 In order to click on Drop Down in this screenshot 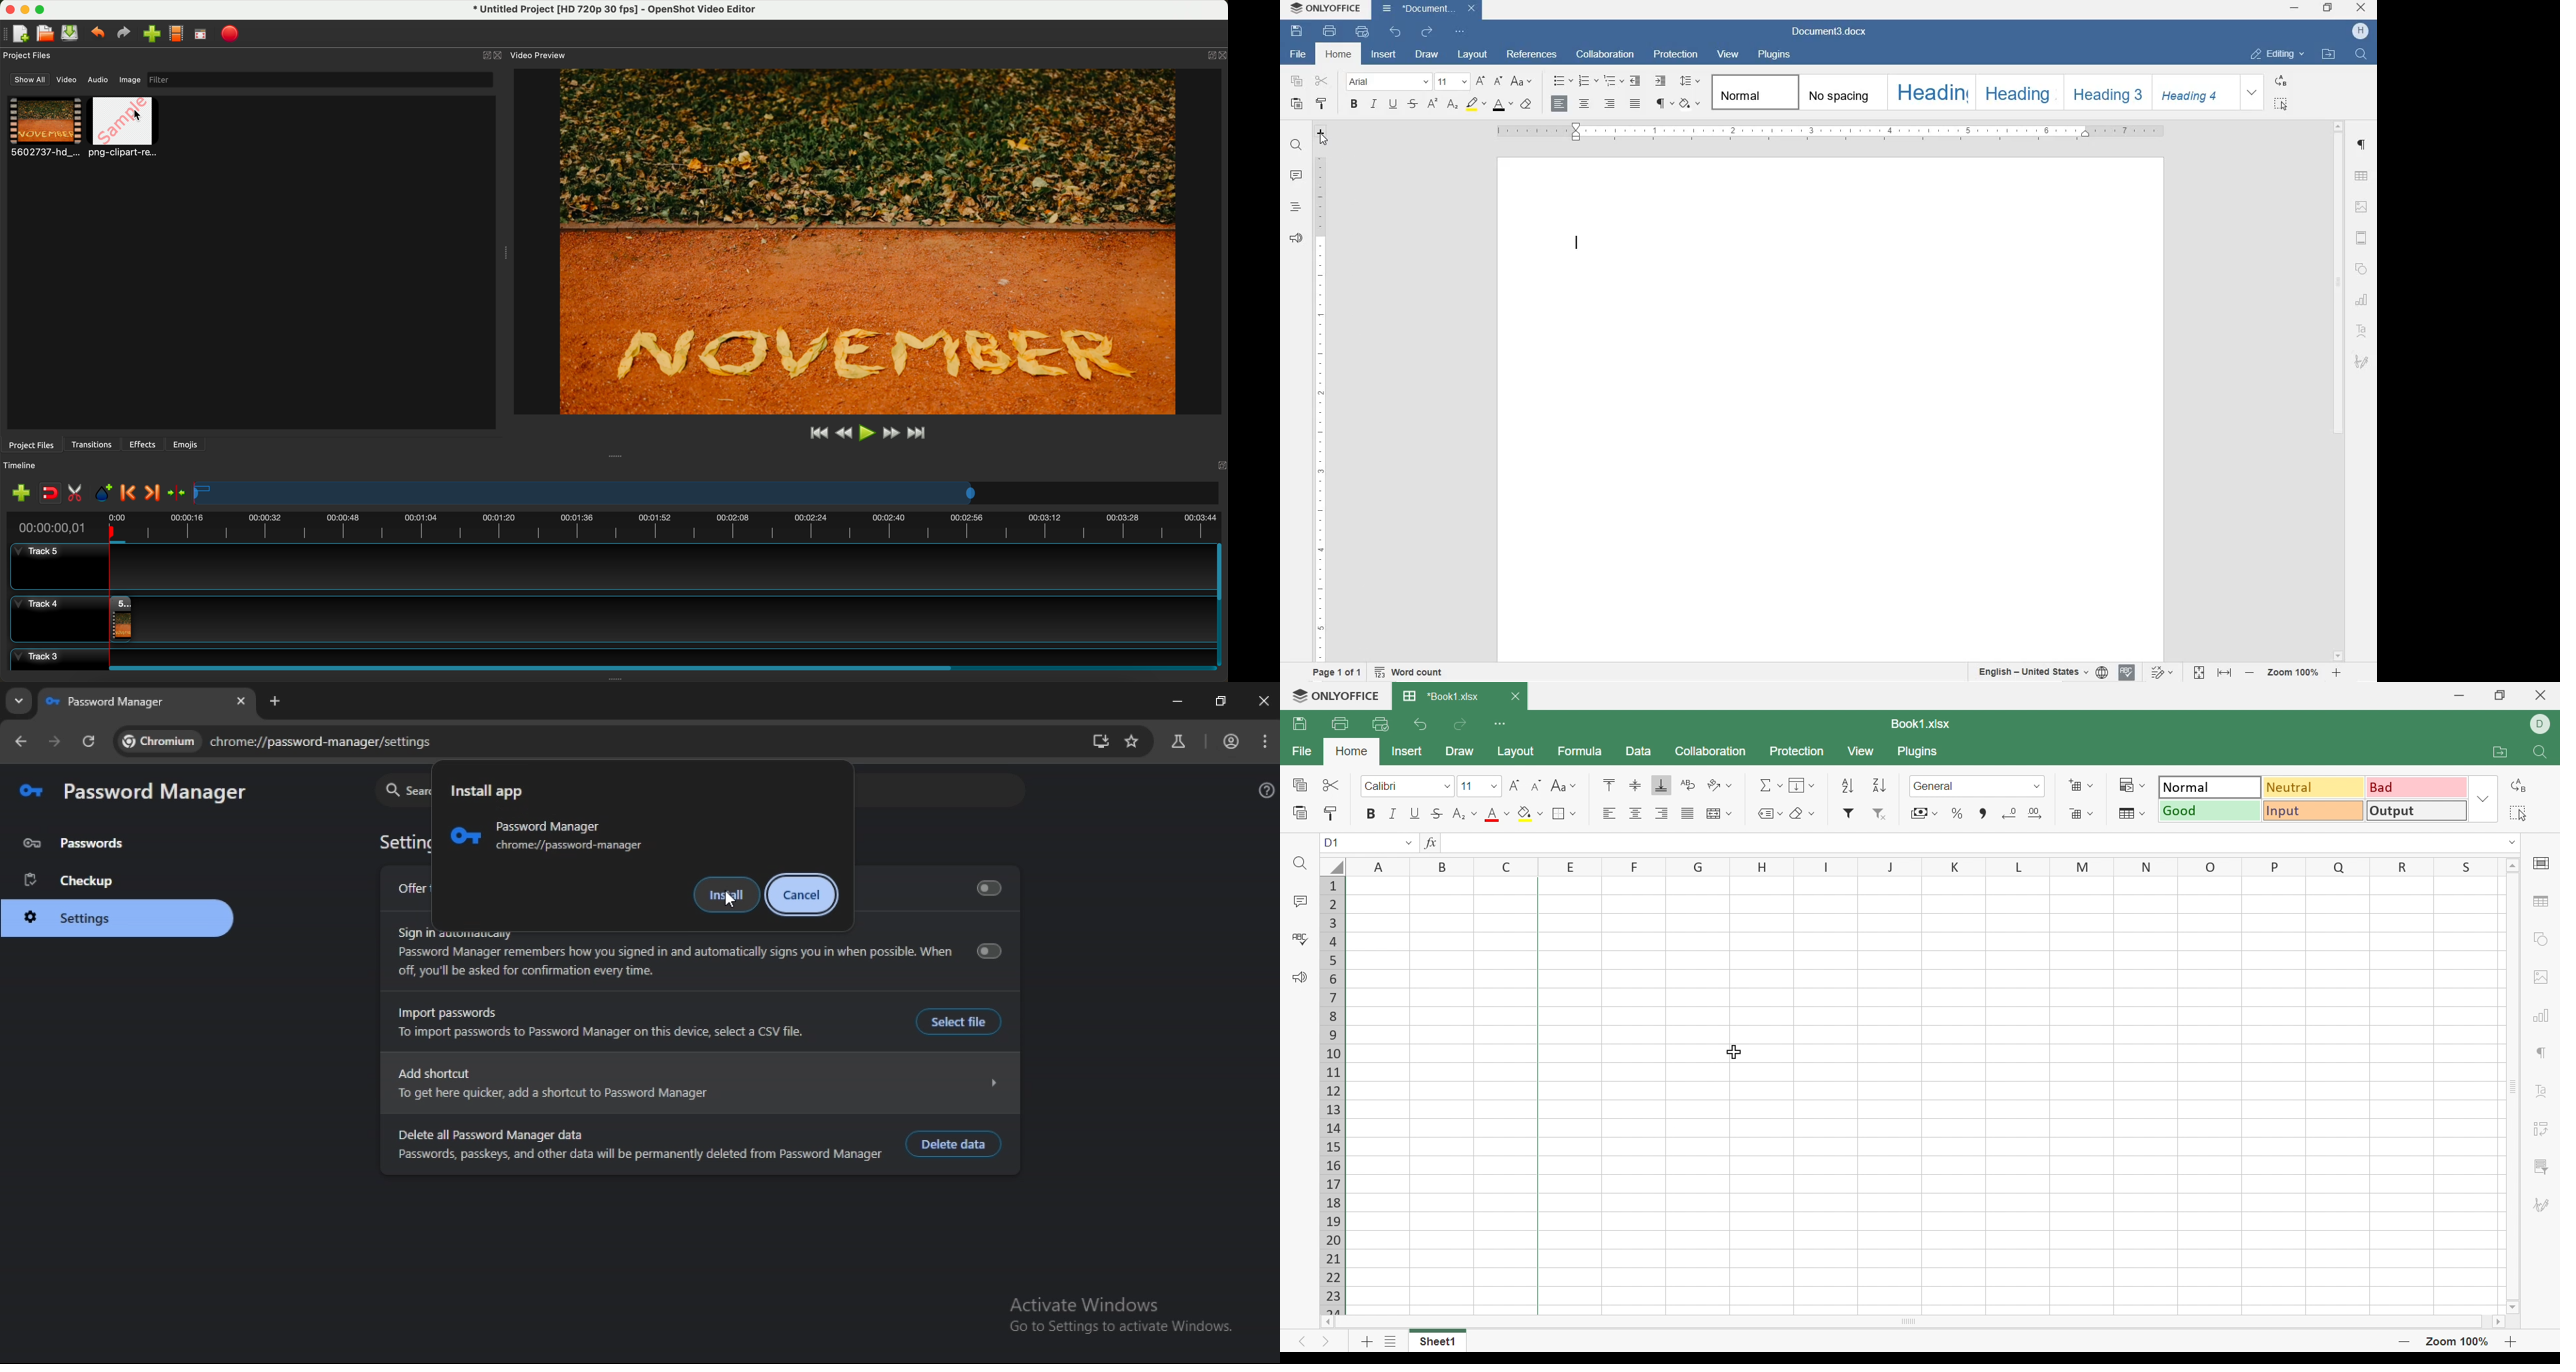, I will do `click(1495, 787)`.